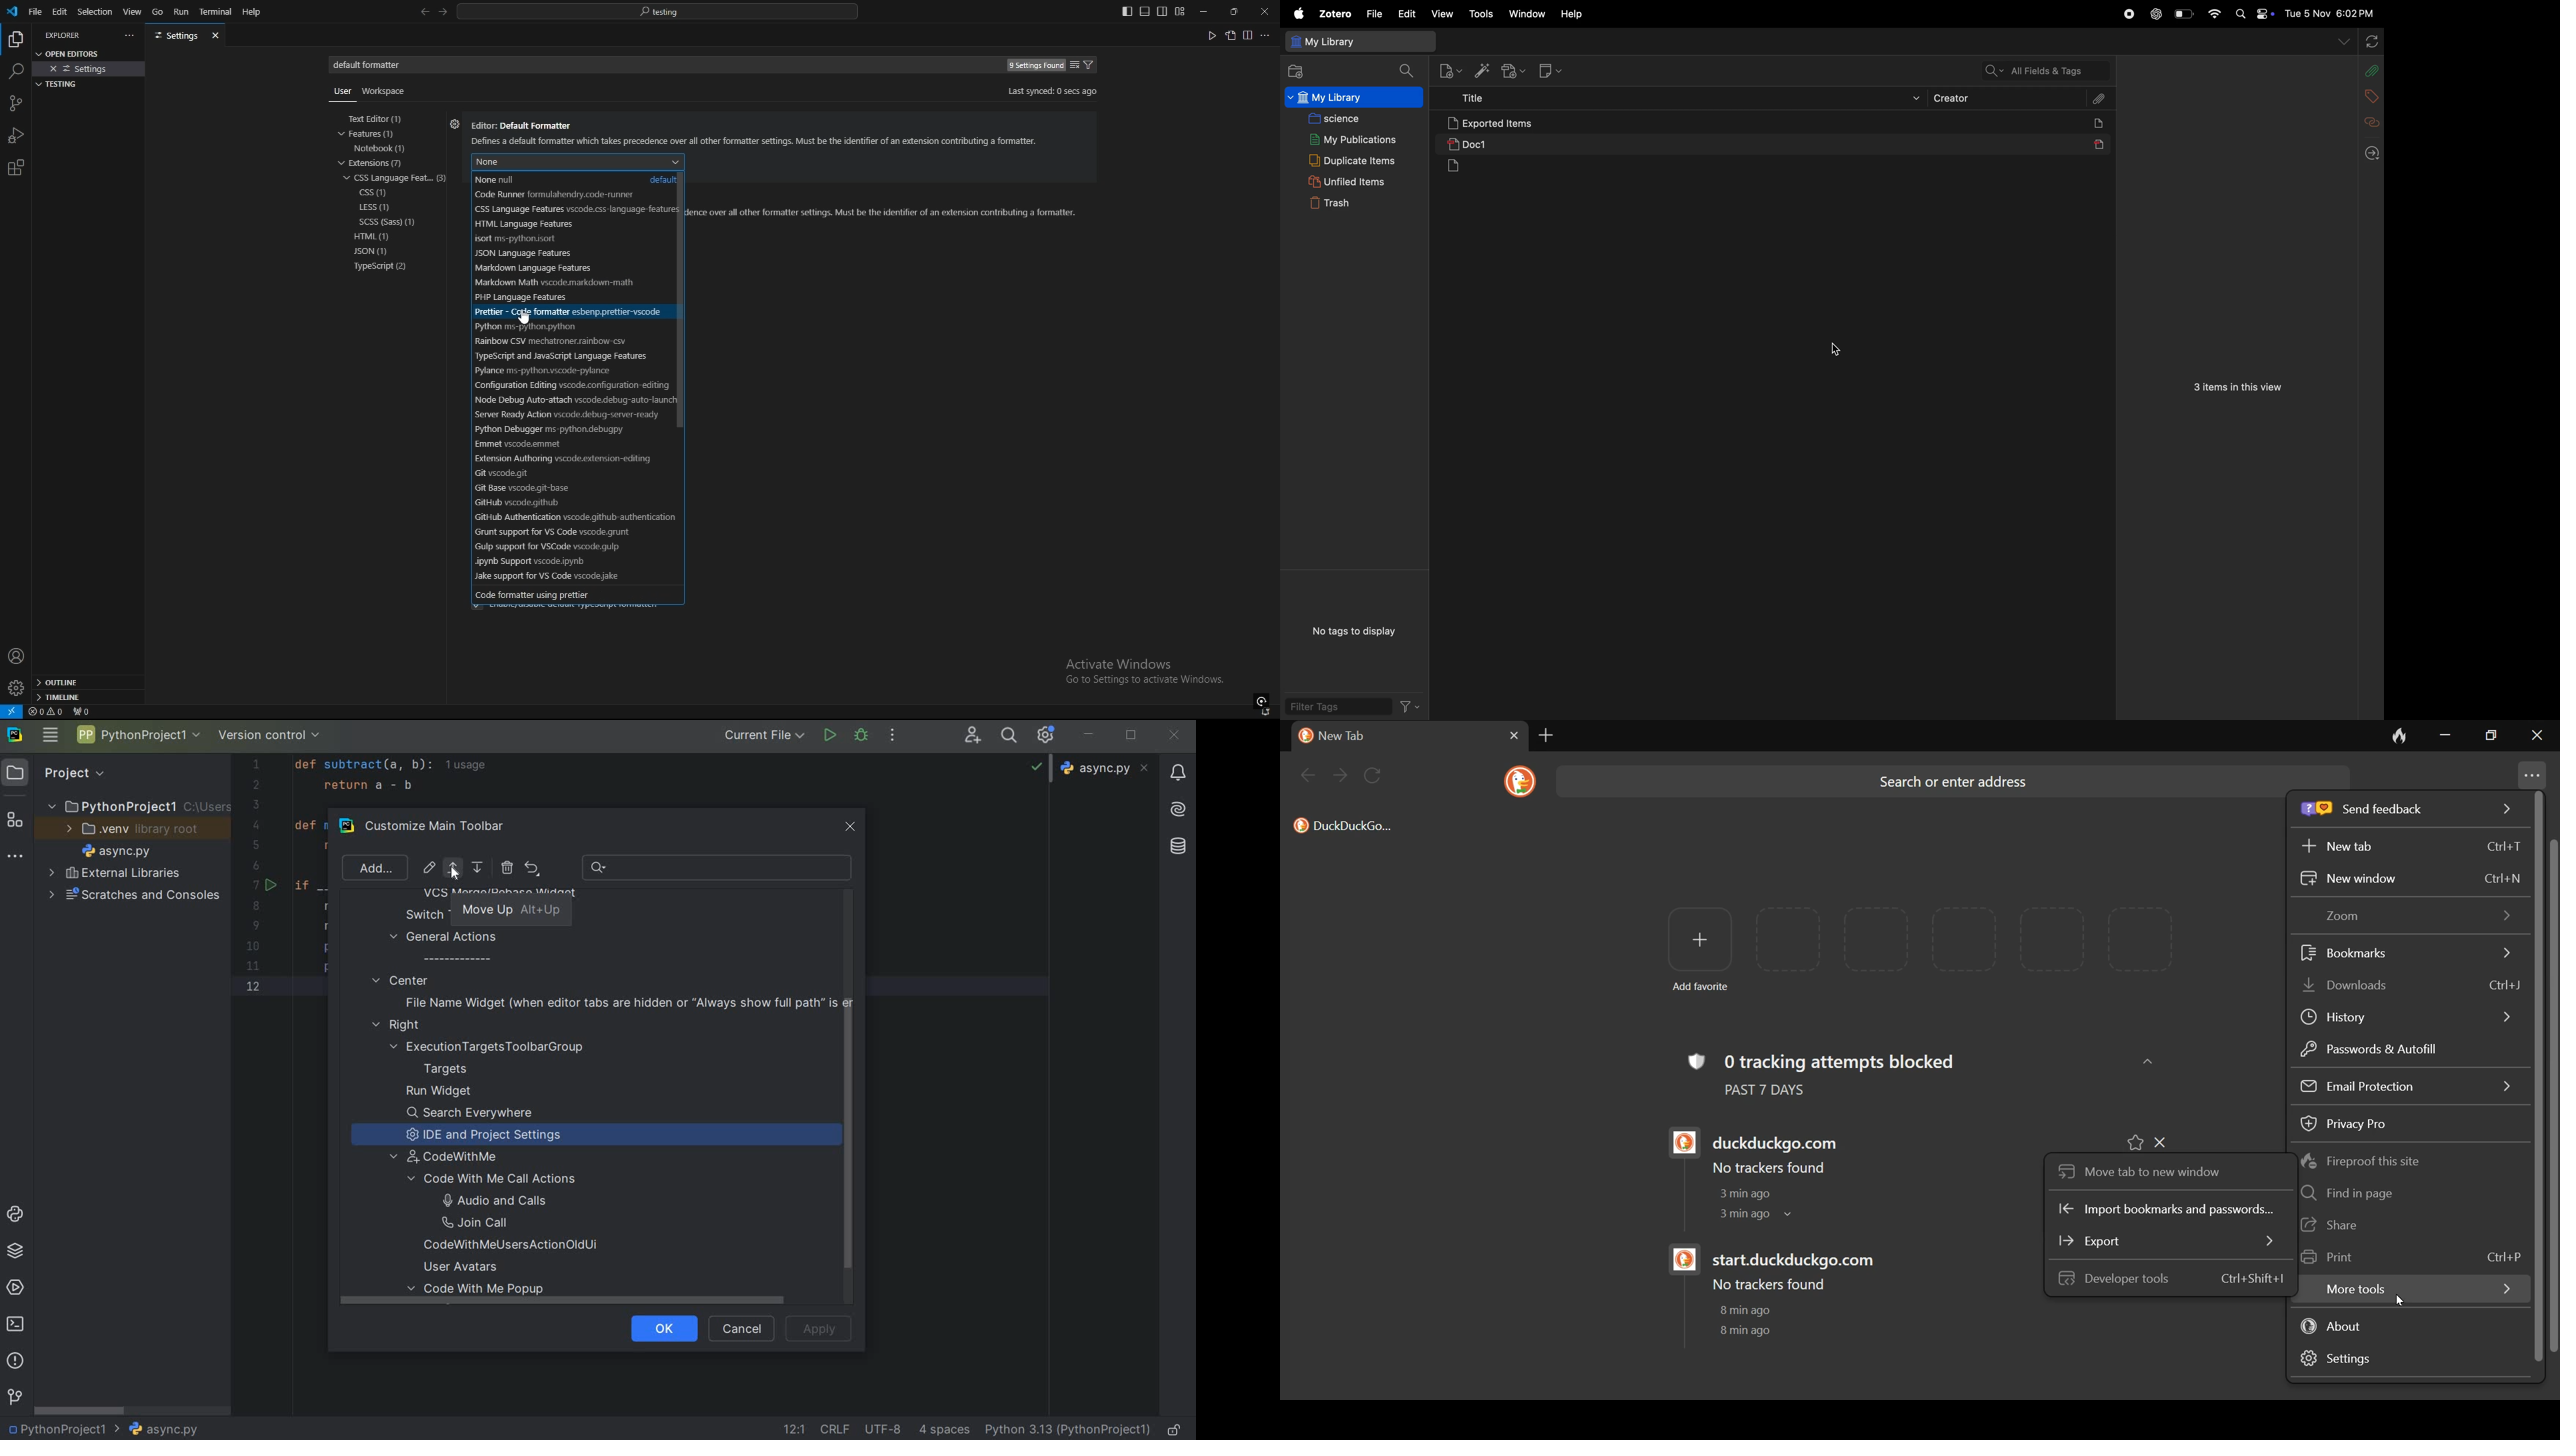 The width and height of the screenshot is (2576, 1456). I want to click on Zoom, so click(2411, 918).